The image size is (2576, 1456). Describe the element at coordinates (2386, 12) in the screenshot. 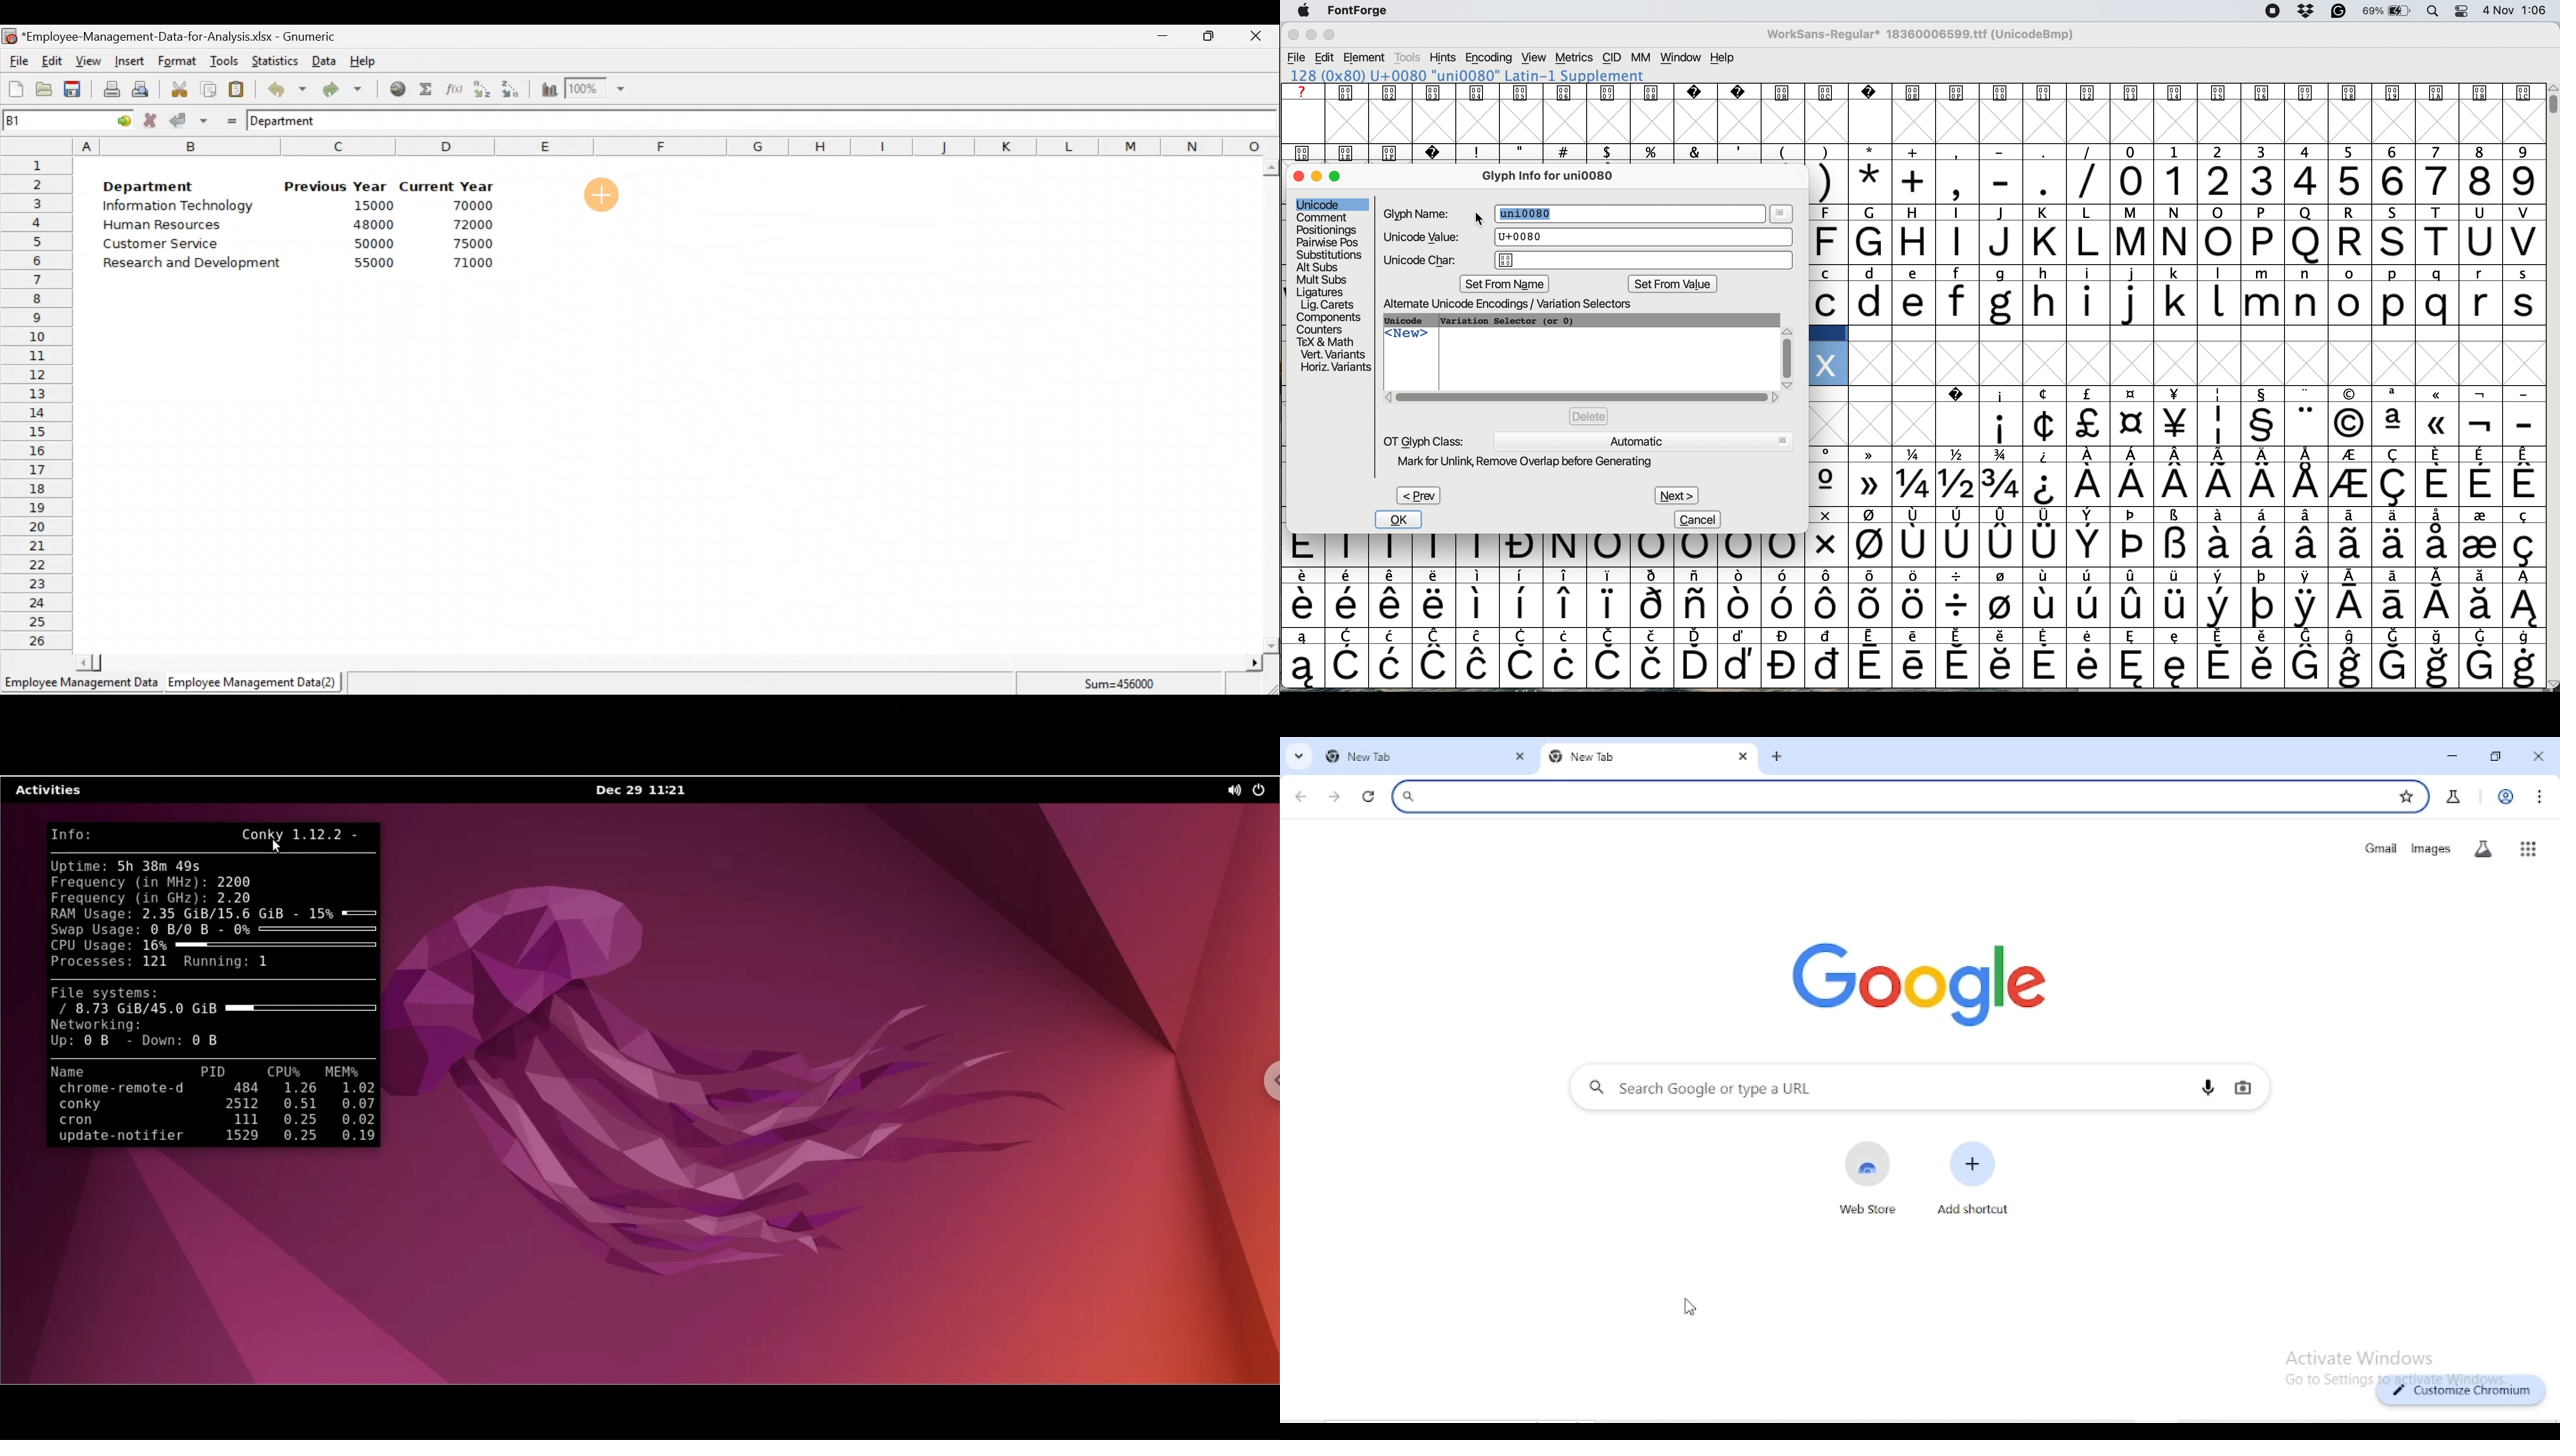

I see `battery` at that location.